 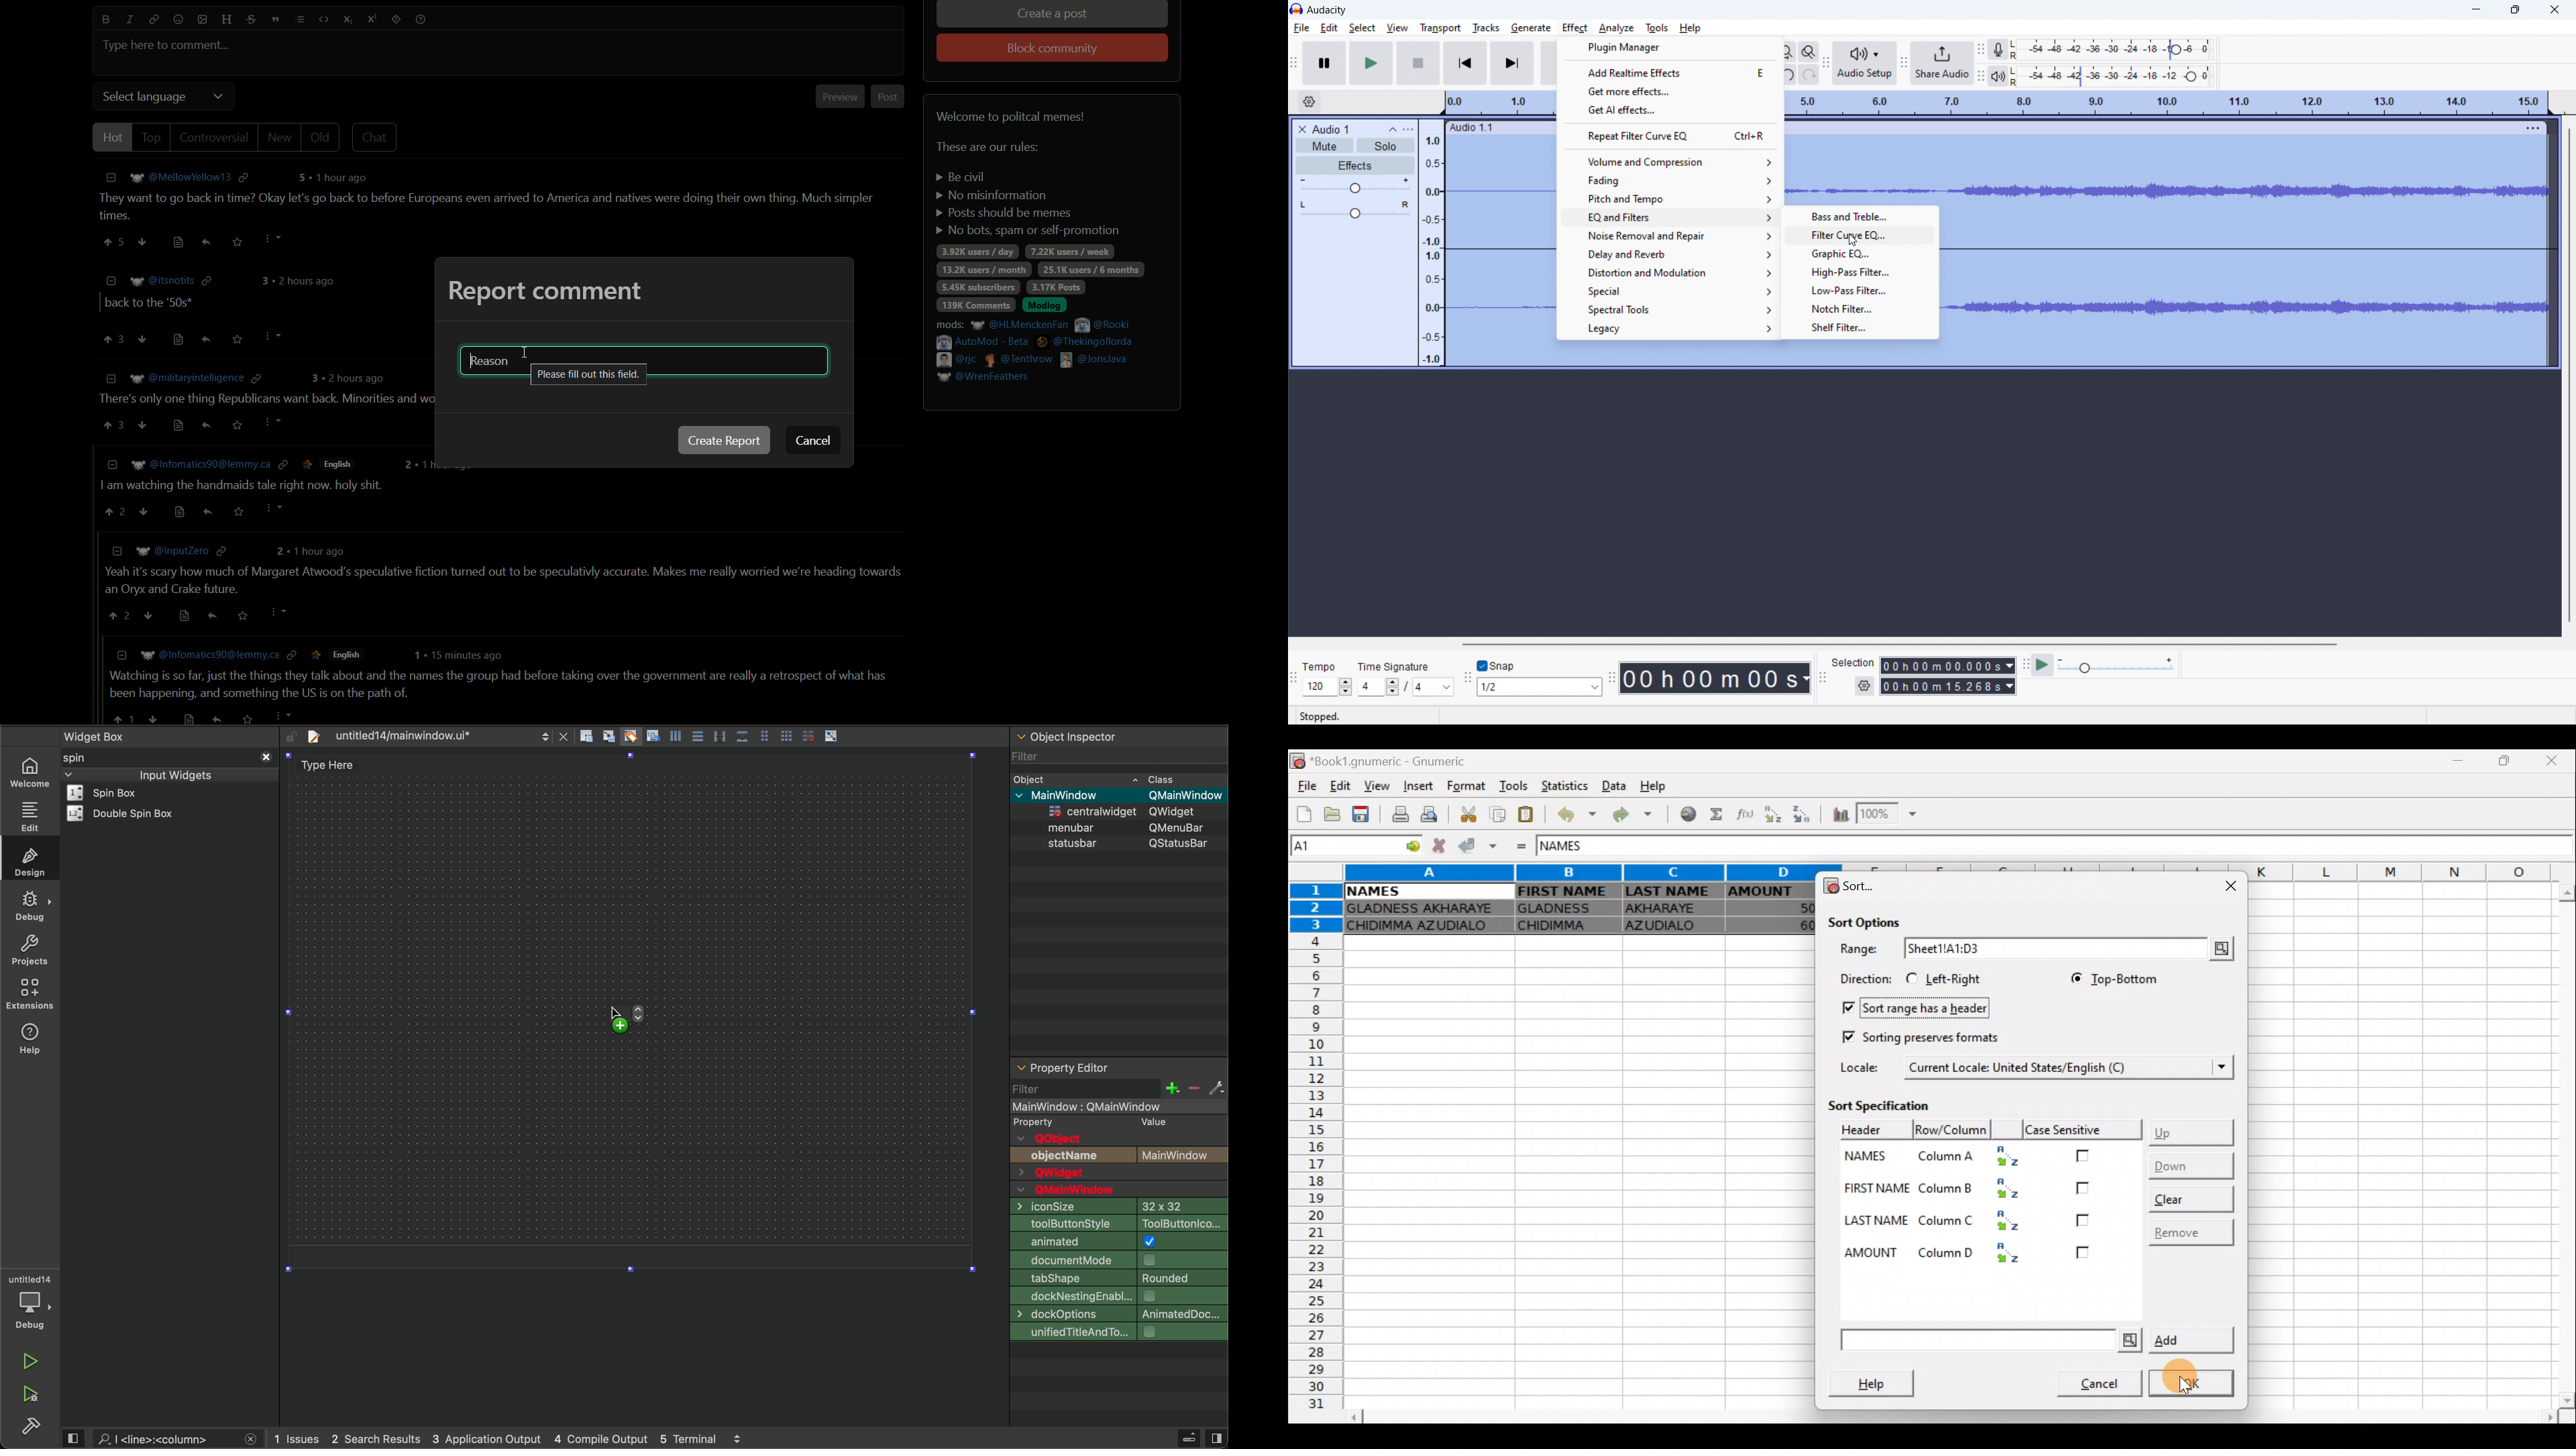 What do you see at coordinates (1980, 77) in the screenshot?
I see `playback meter toolbar` at bounding box center [1980, 77].